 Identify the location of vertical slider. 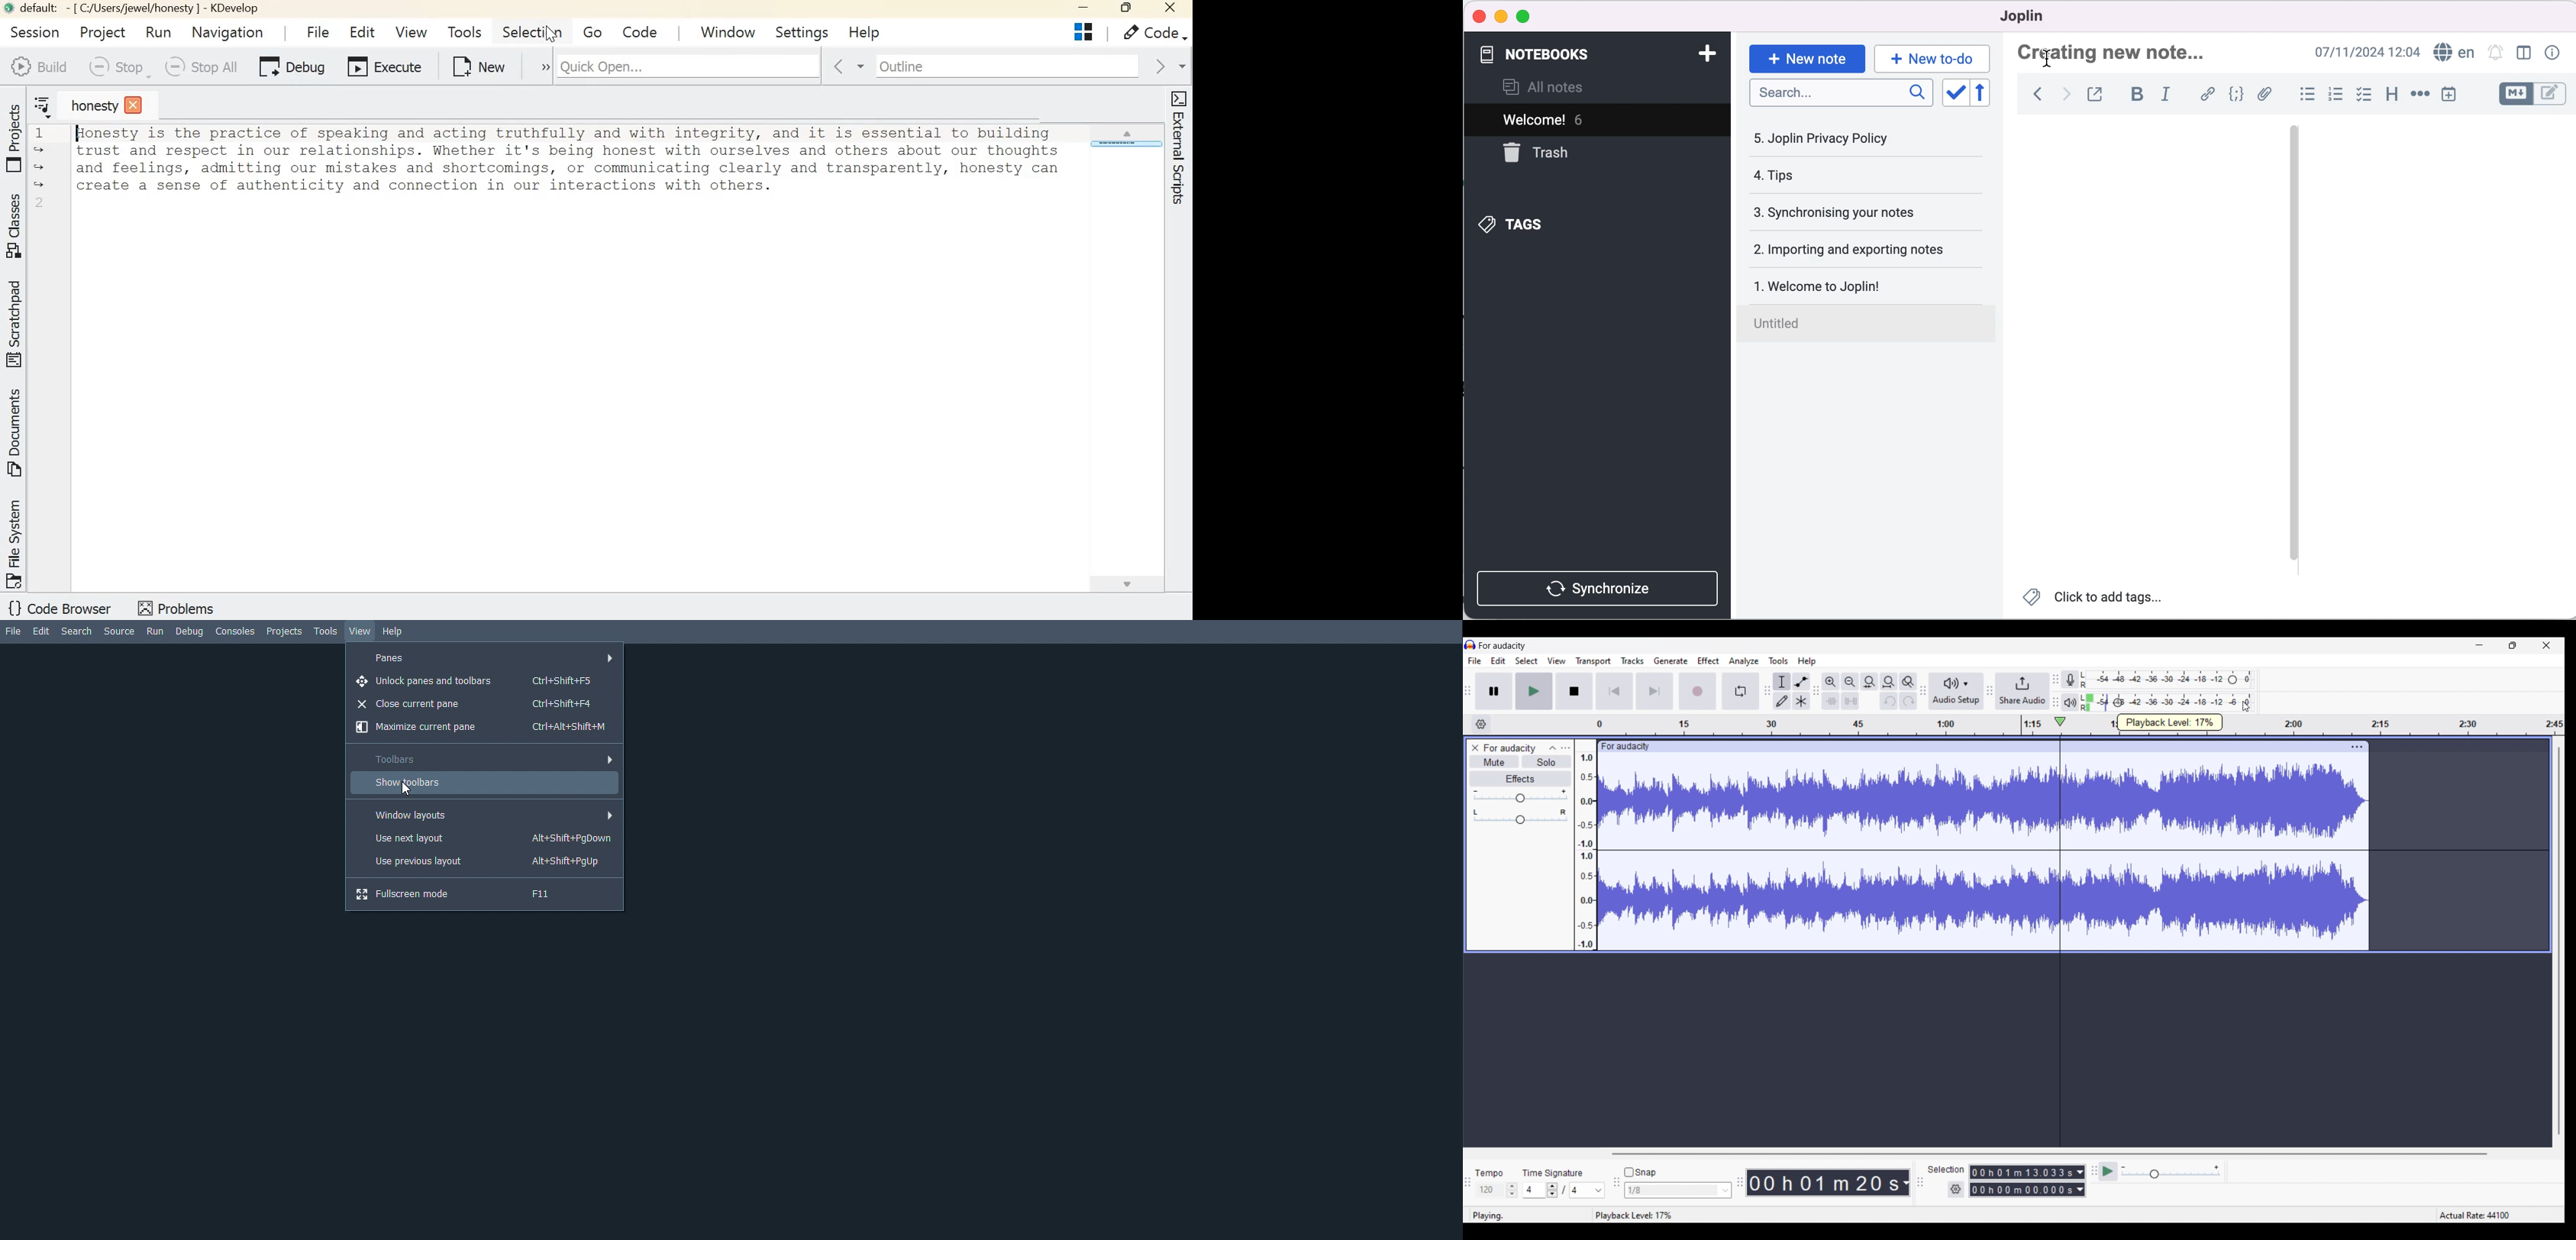
(2294, 343).